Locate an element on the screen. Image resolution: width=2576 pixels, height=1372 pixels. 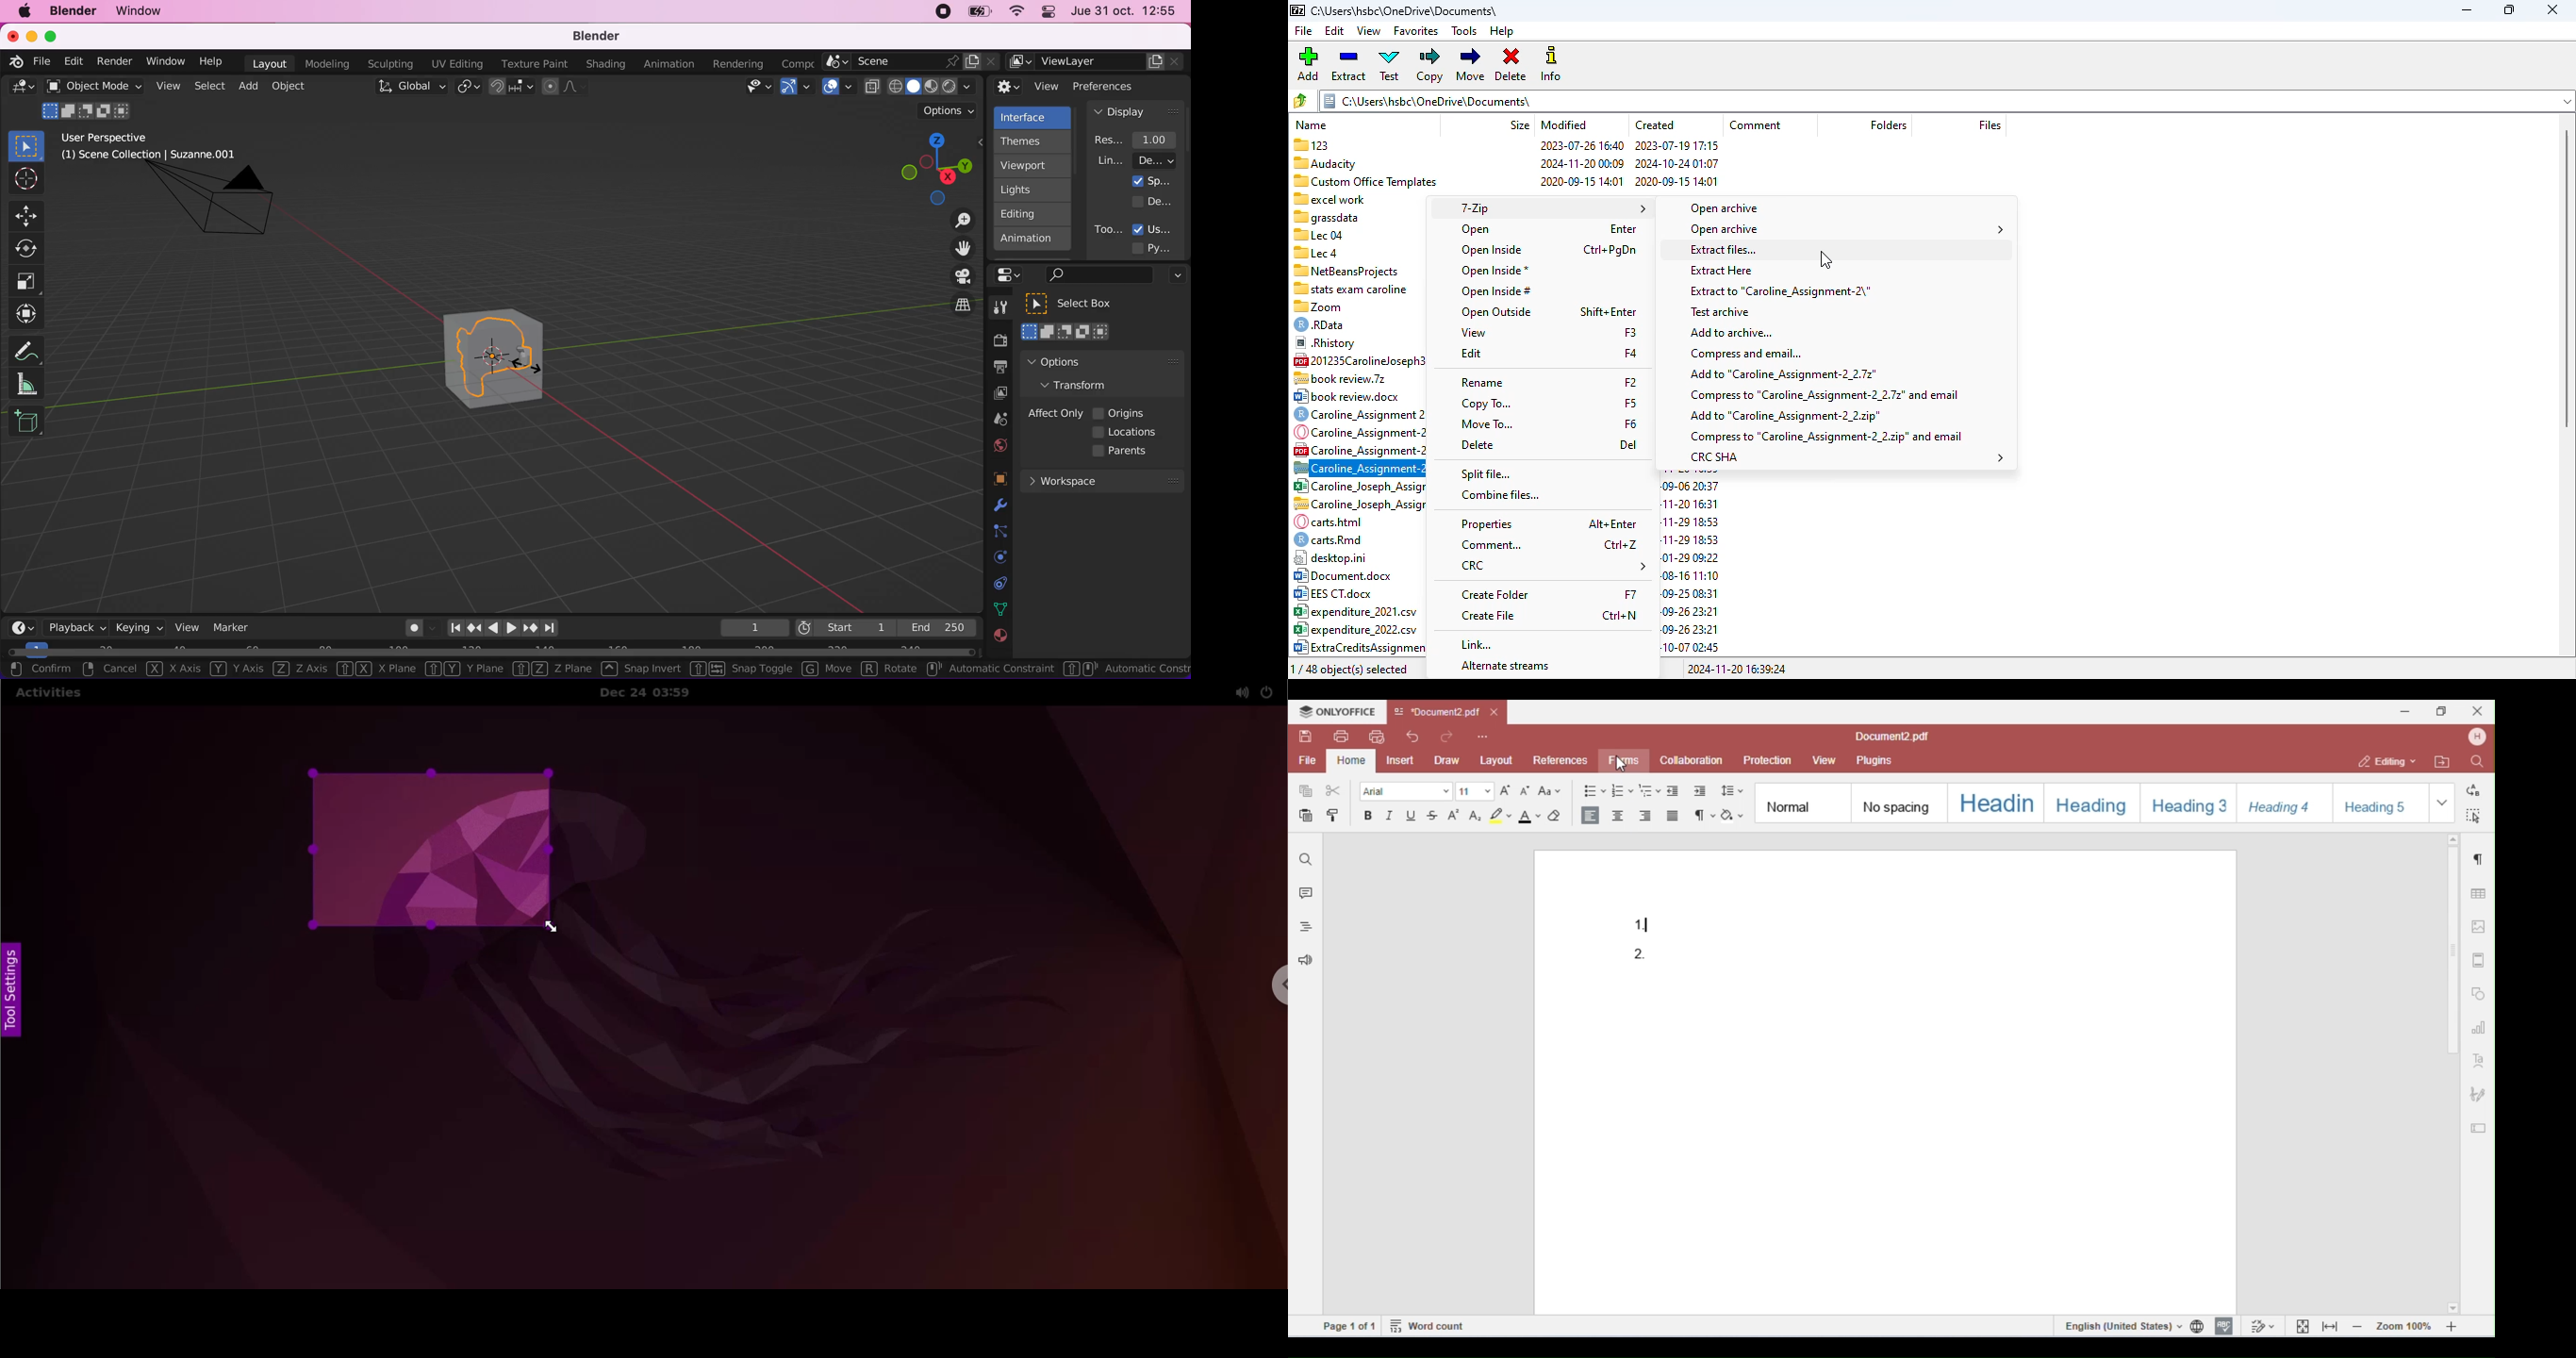
link is located at coordinates (1475, 644).